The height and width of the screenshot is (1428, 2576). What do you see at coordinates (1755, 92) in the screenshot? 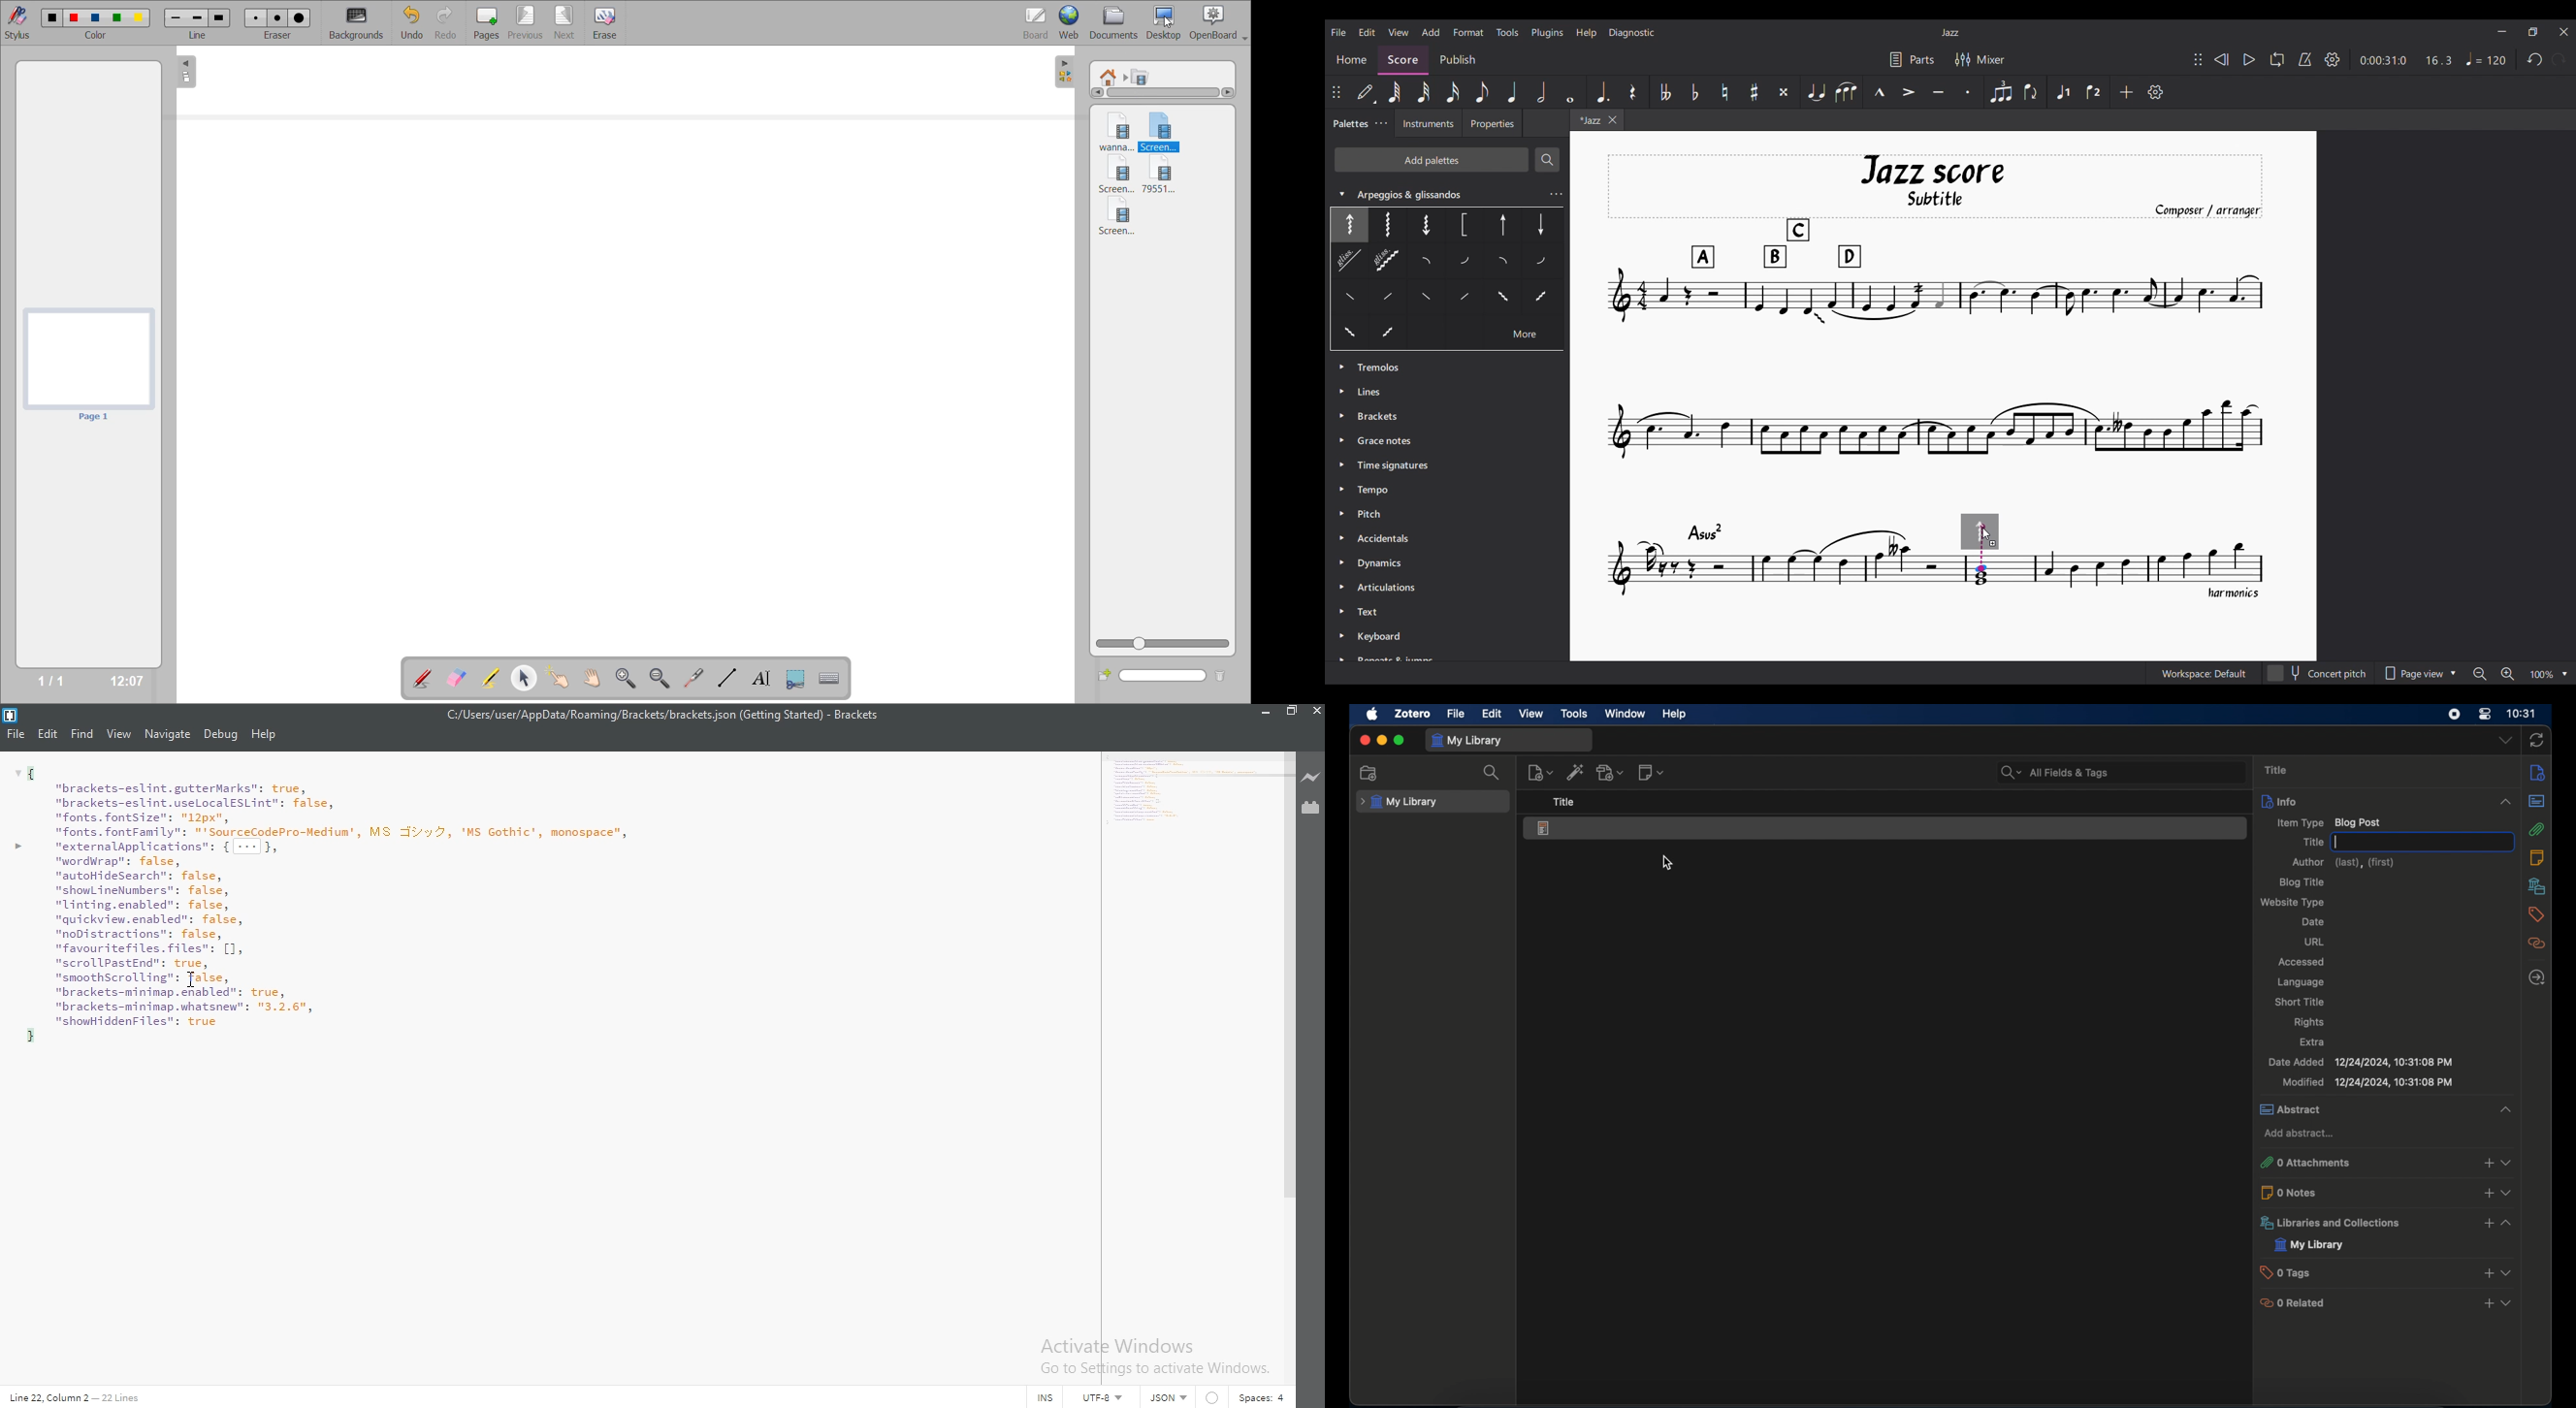
I see `Toggle sharp` at bounding box center [1755, 92].